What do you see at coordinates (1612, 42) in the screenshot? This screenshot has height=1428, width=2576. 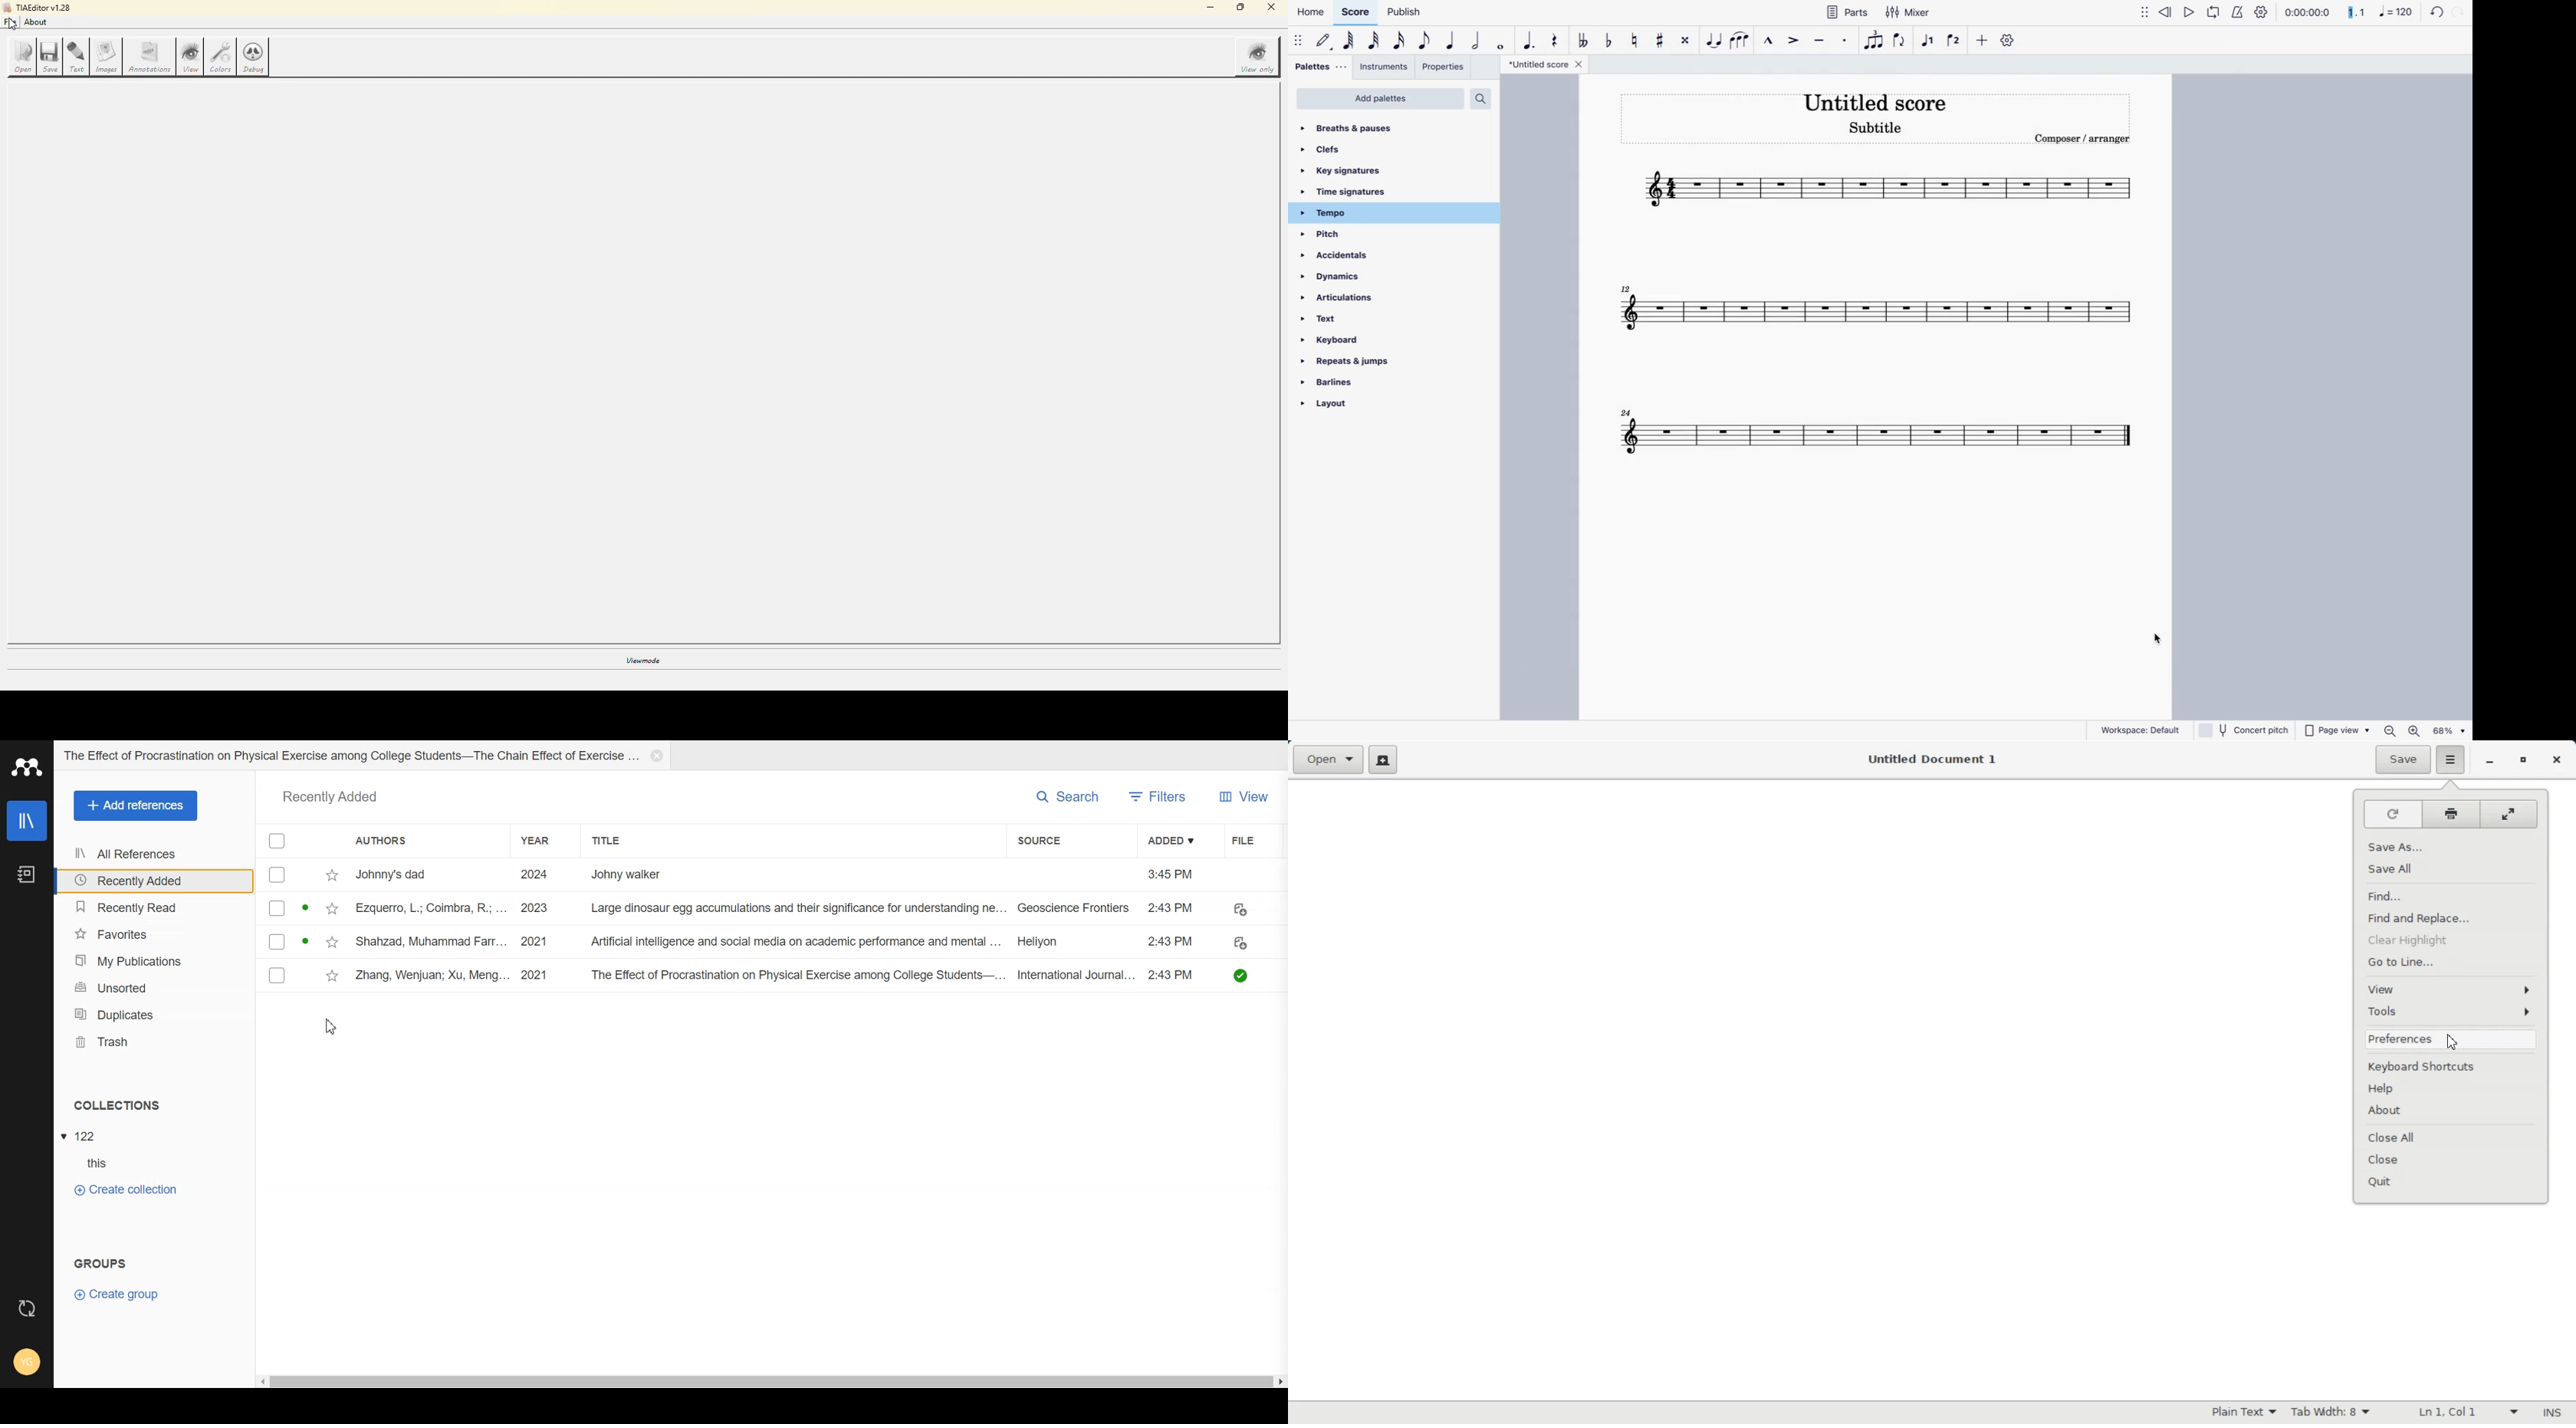 I see `toggle flat` at bounding box center [1612, 42].